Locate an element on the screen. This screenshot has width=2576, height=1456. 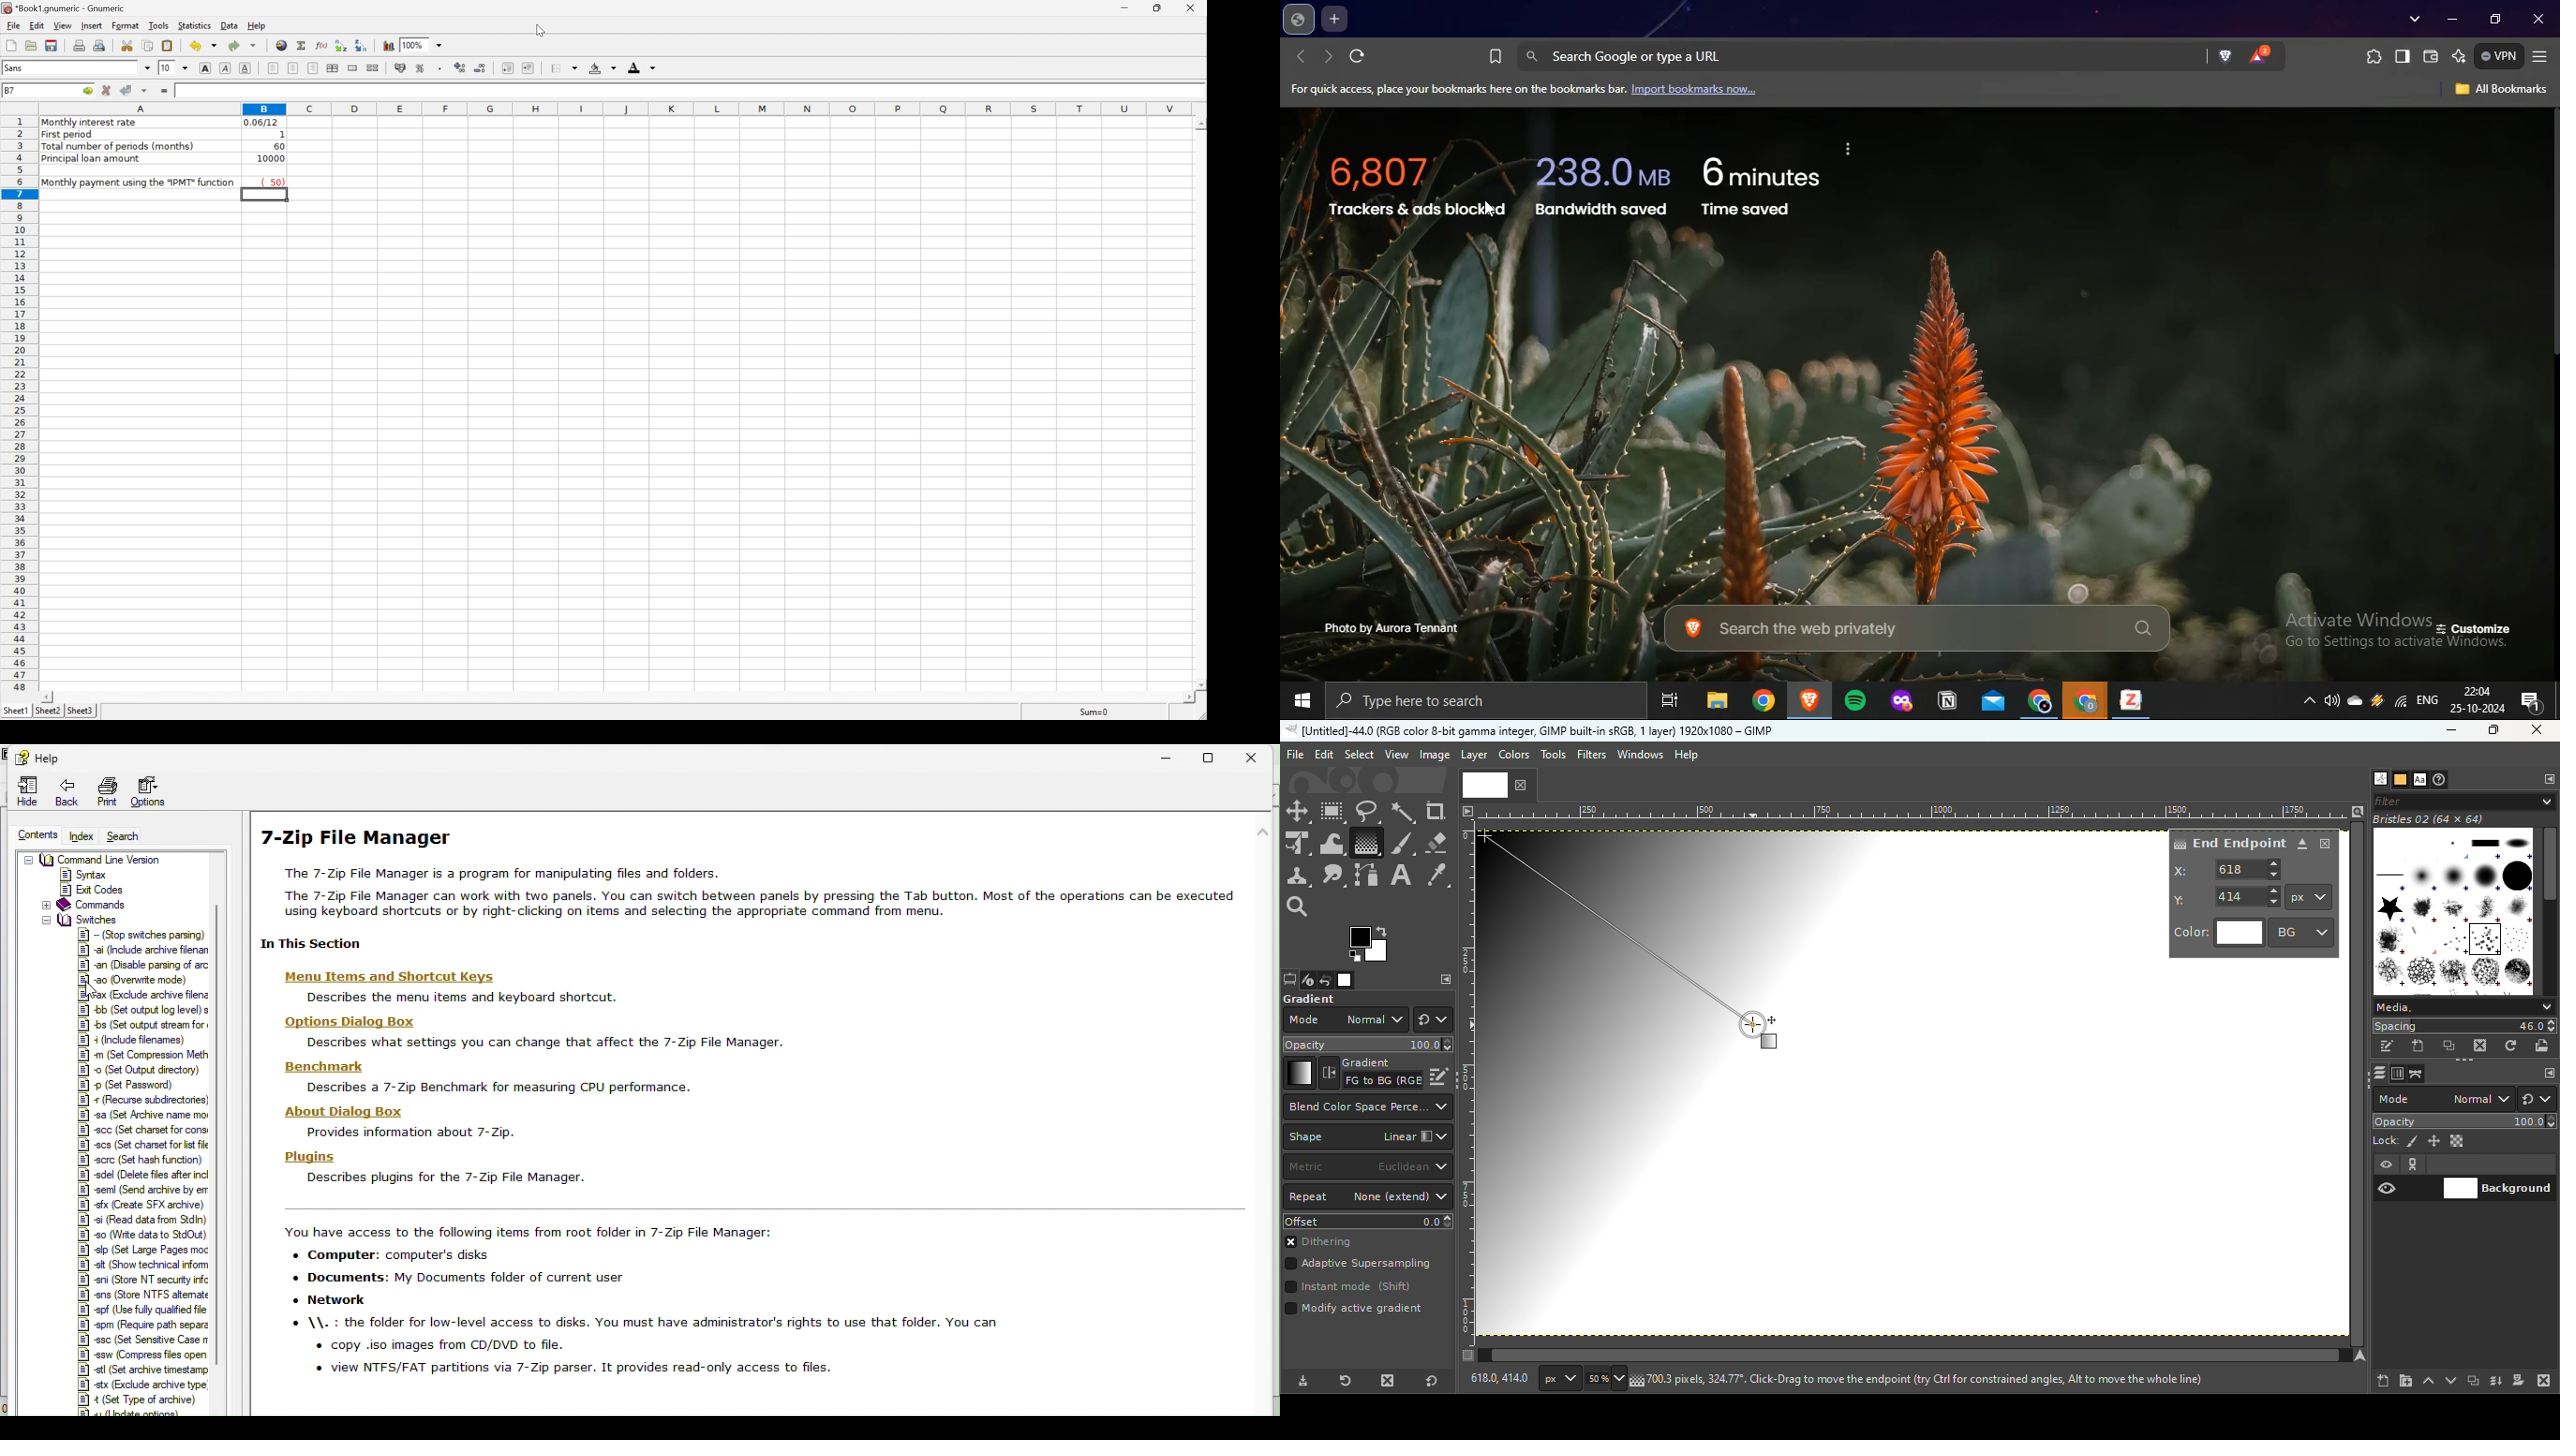
Switch to another group of modes is located at coordinates (2540, 1100).